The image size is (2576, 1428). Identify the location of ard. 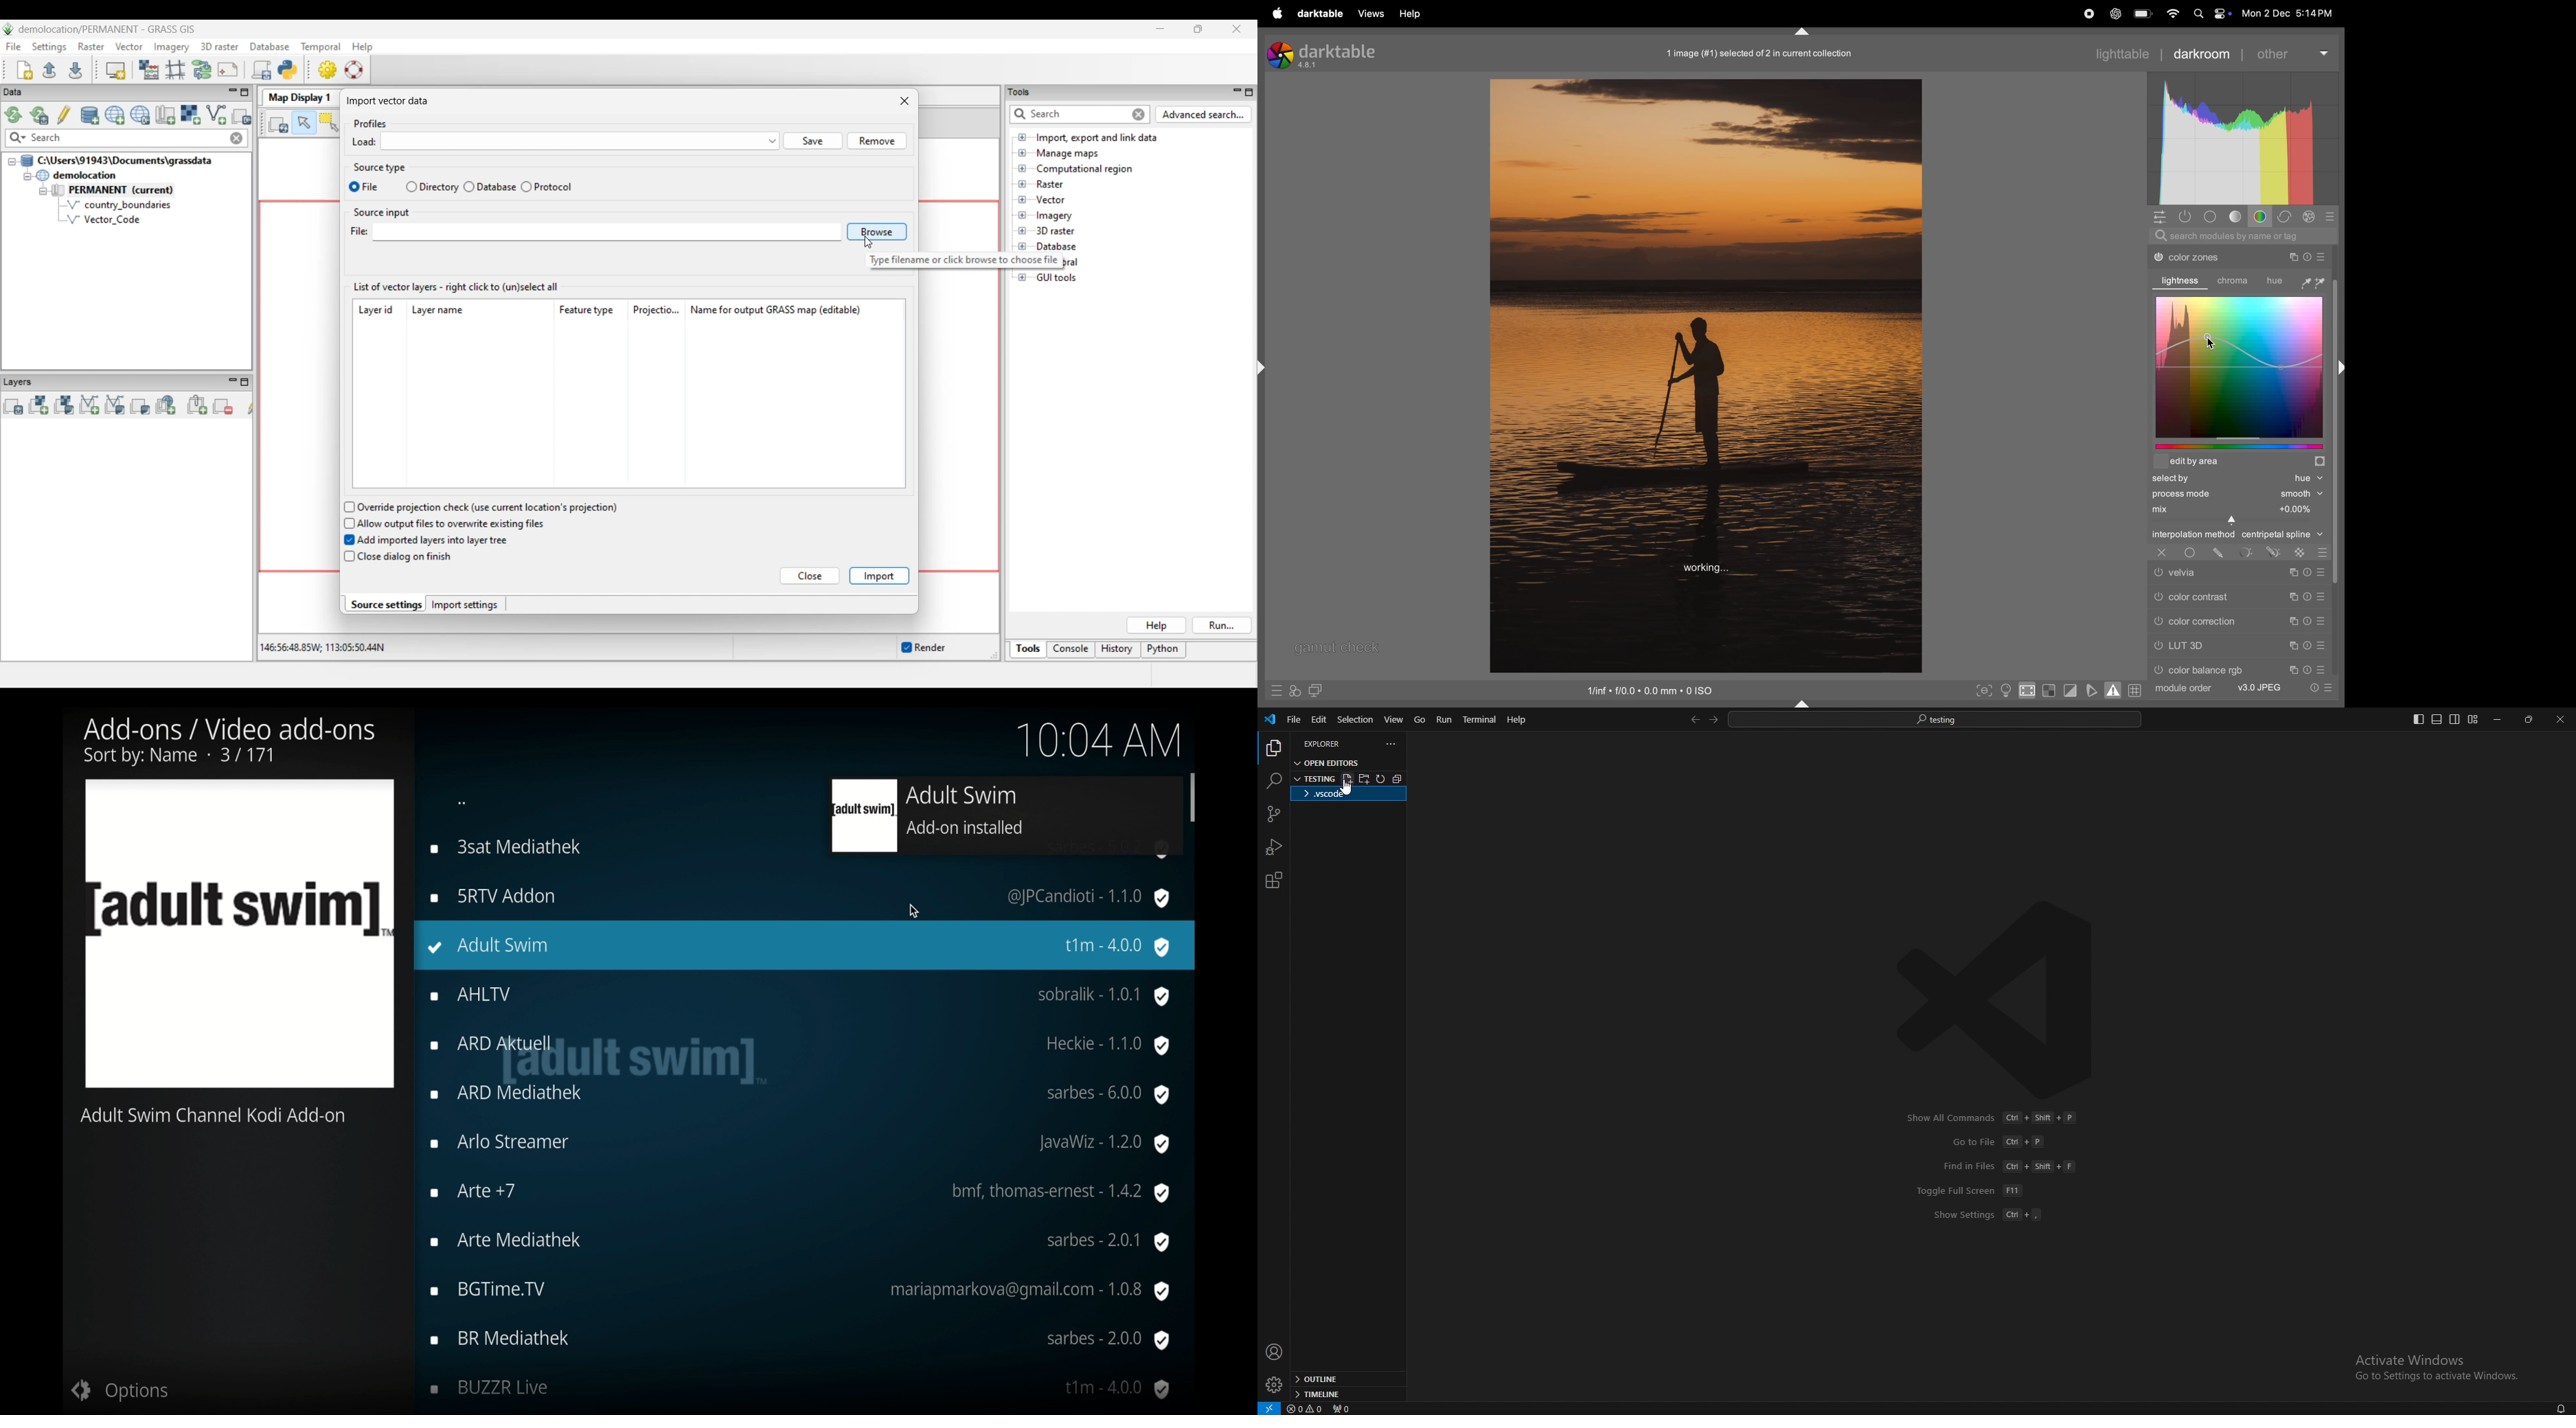
(802, 1096).